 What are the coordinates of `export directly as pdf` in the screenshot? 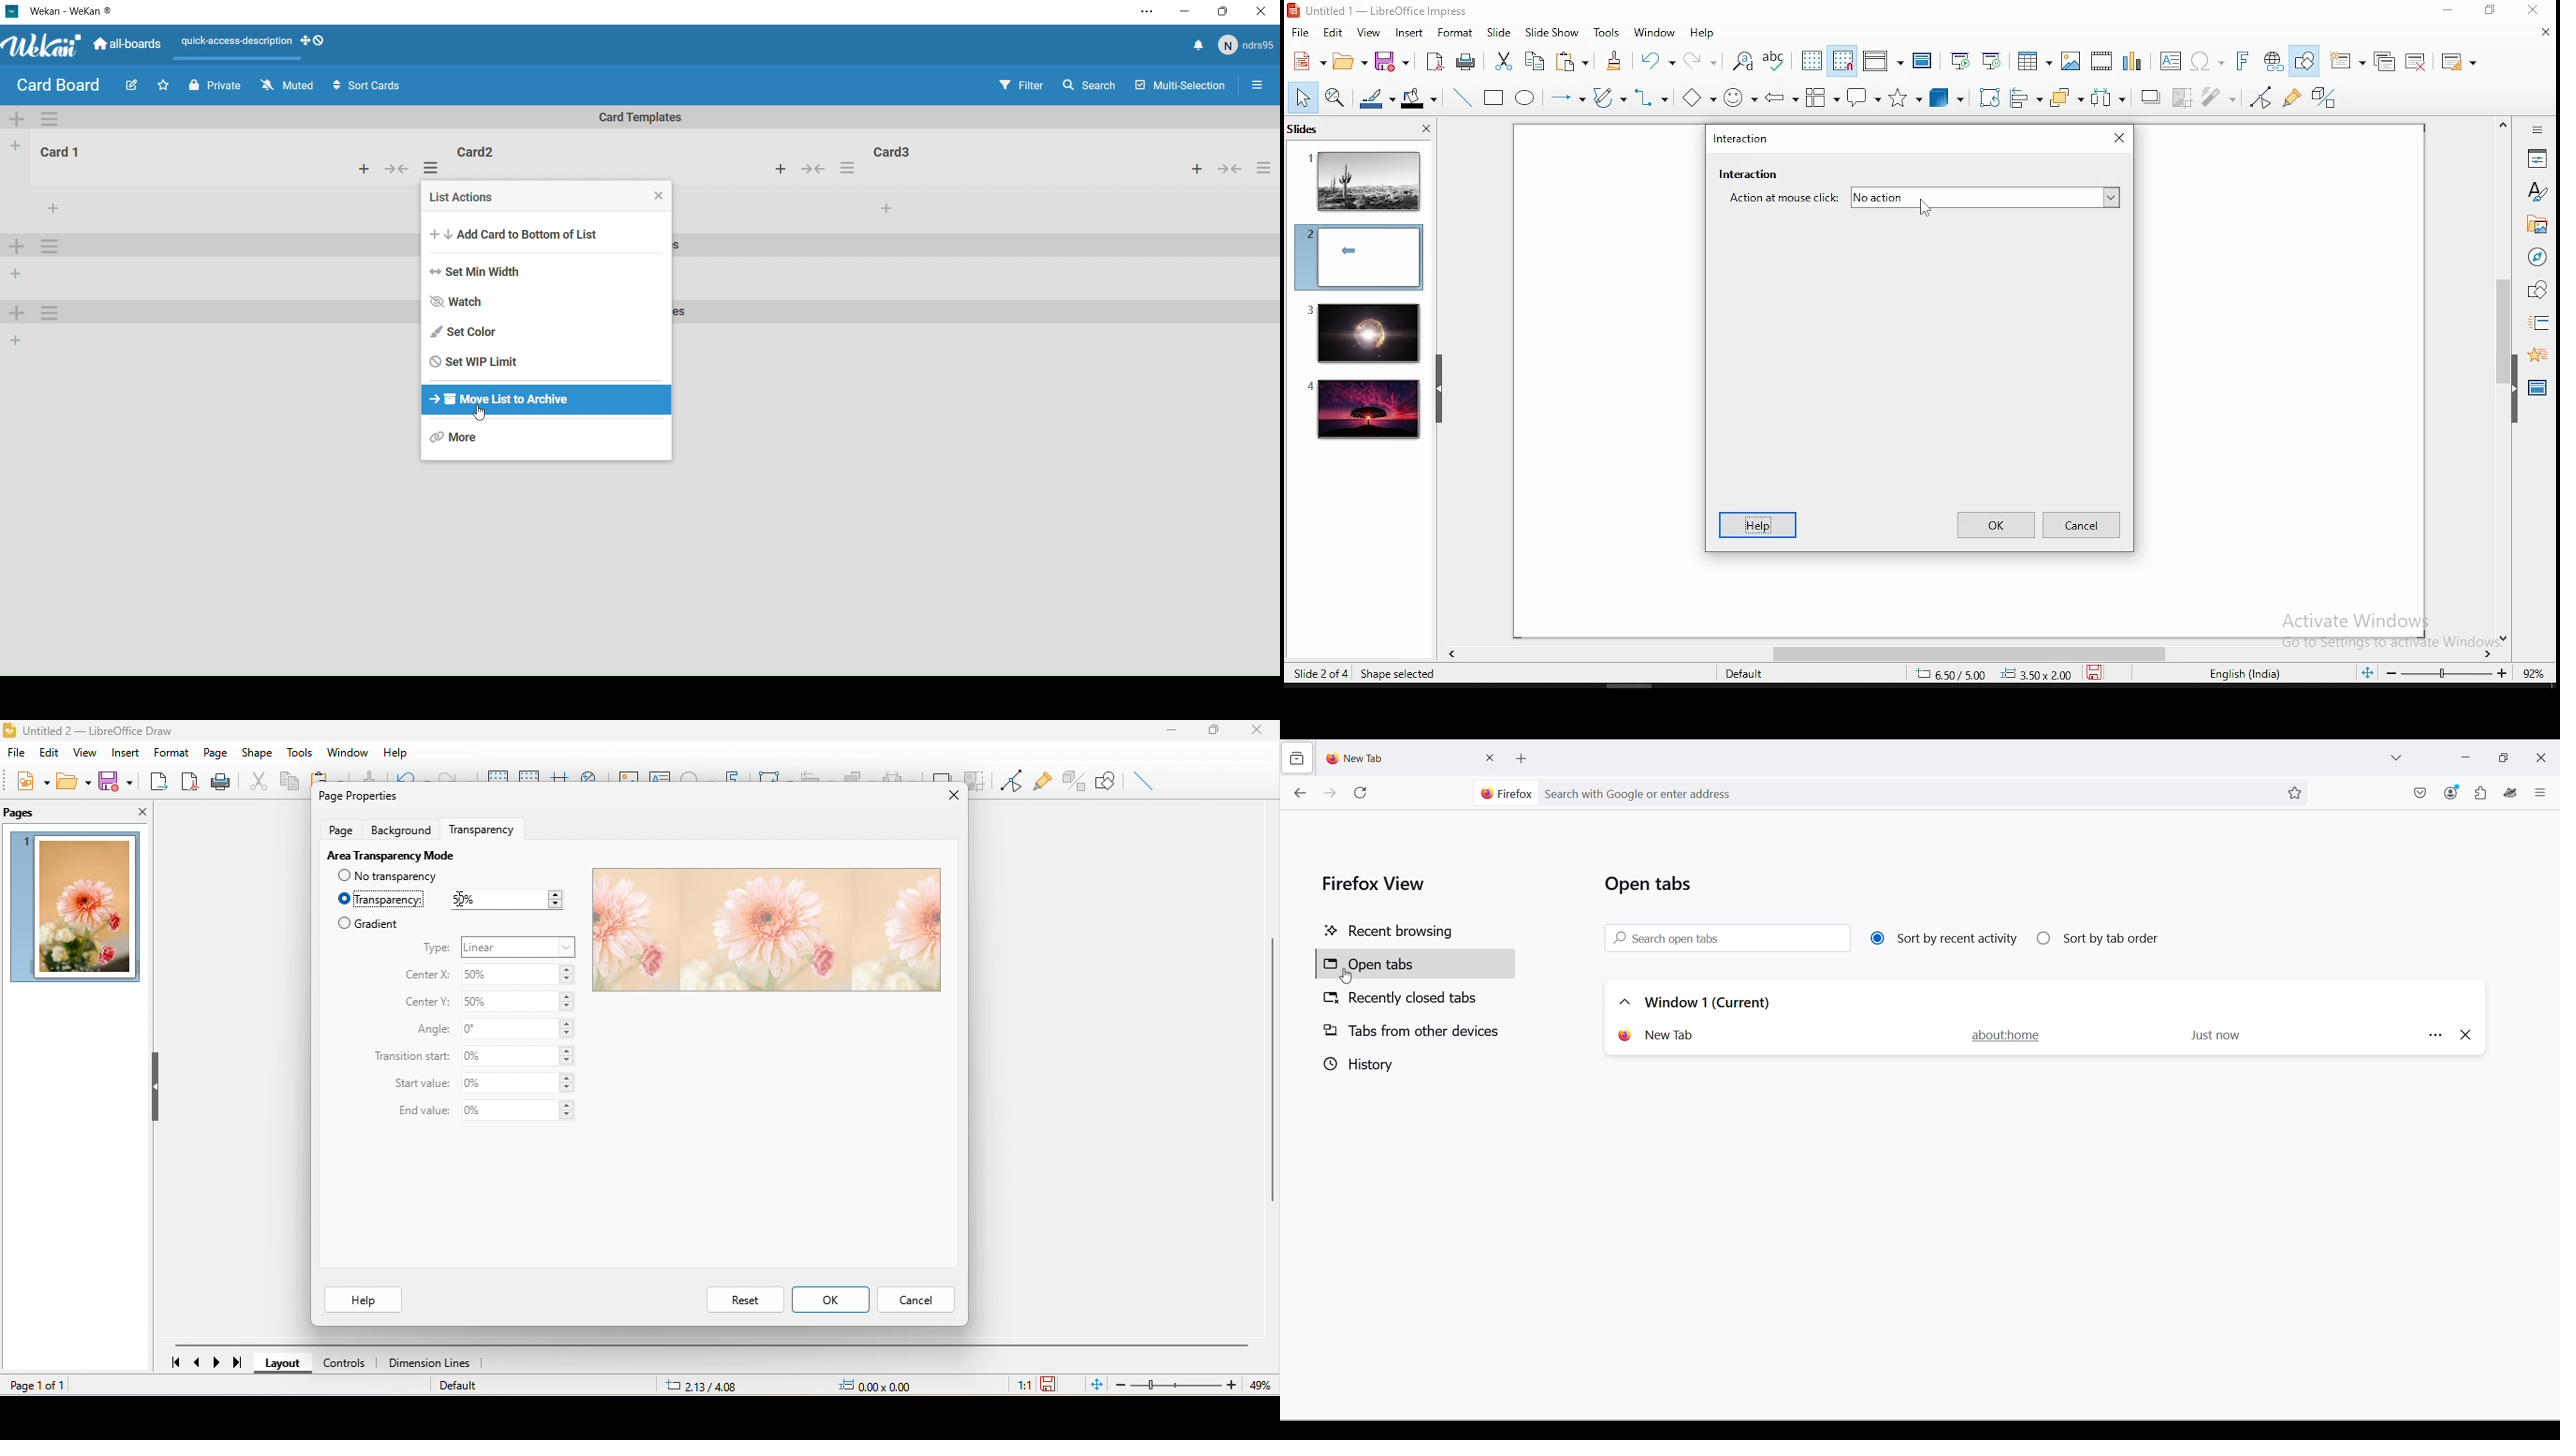 It's located at (186, 780).